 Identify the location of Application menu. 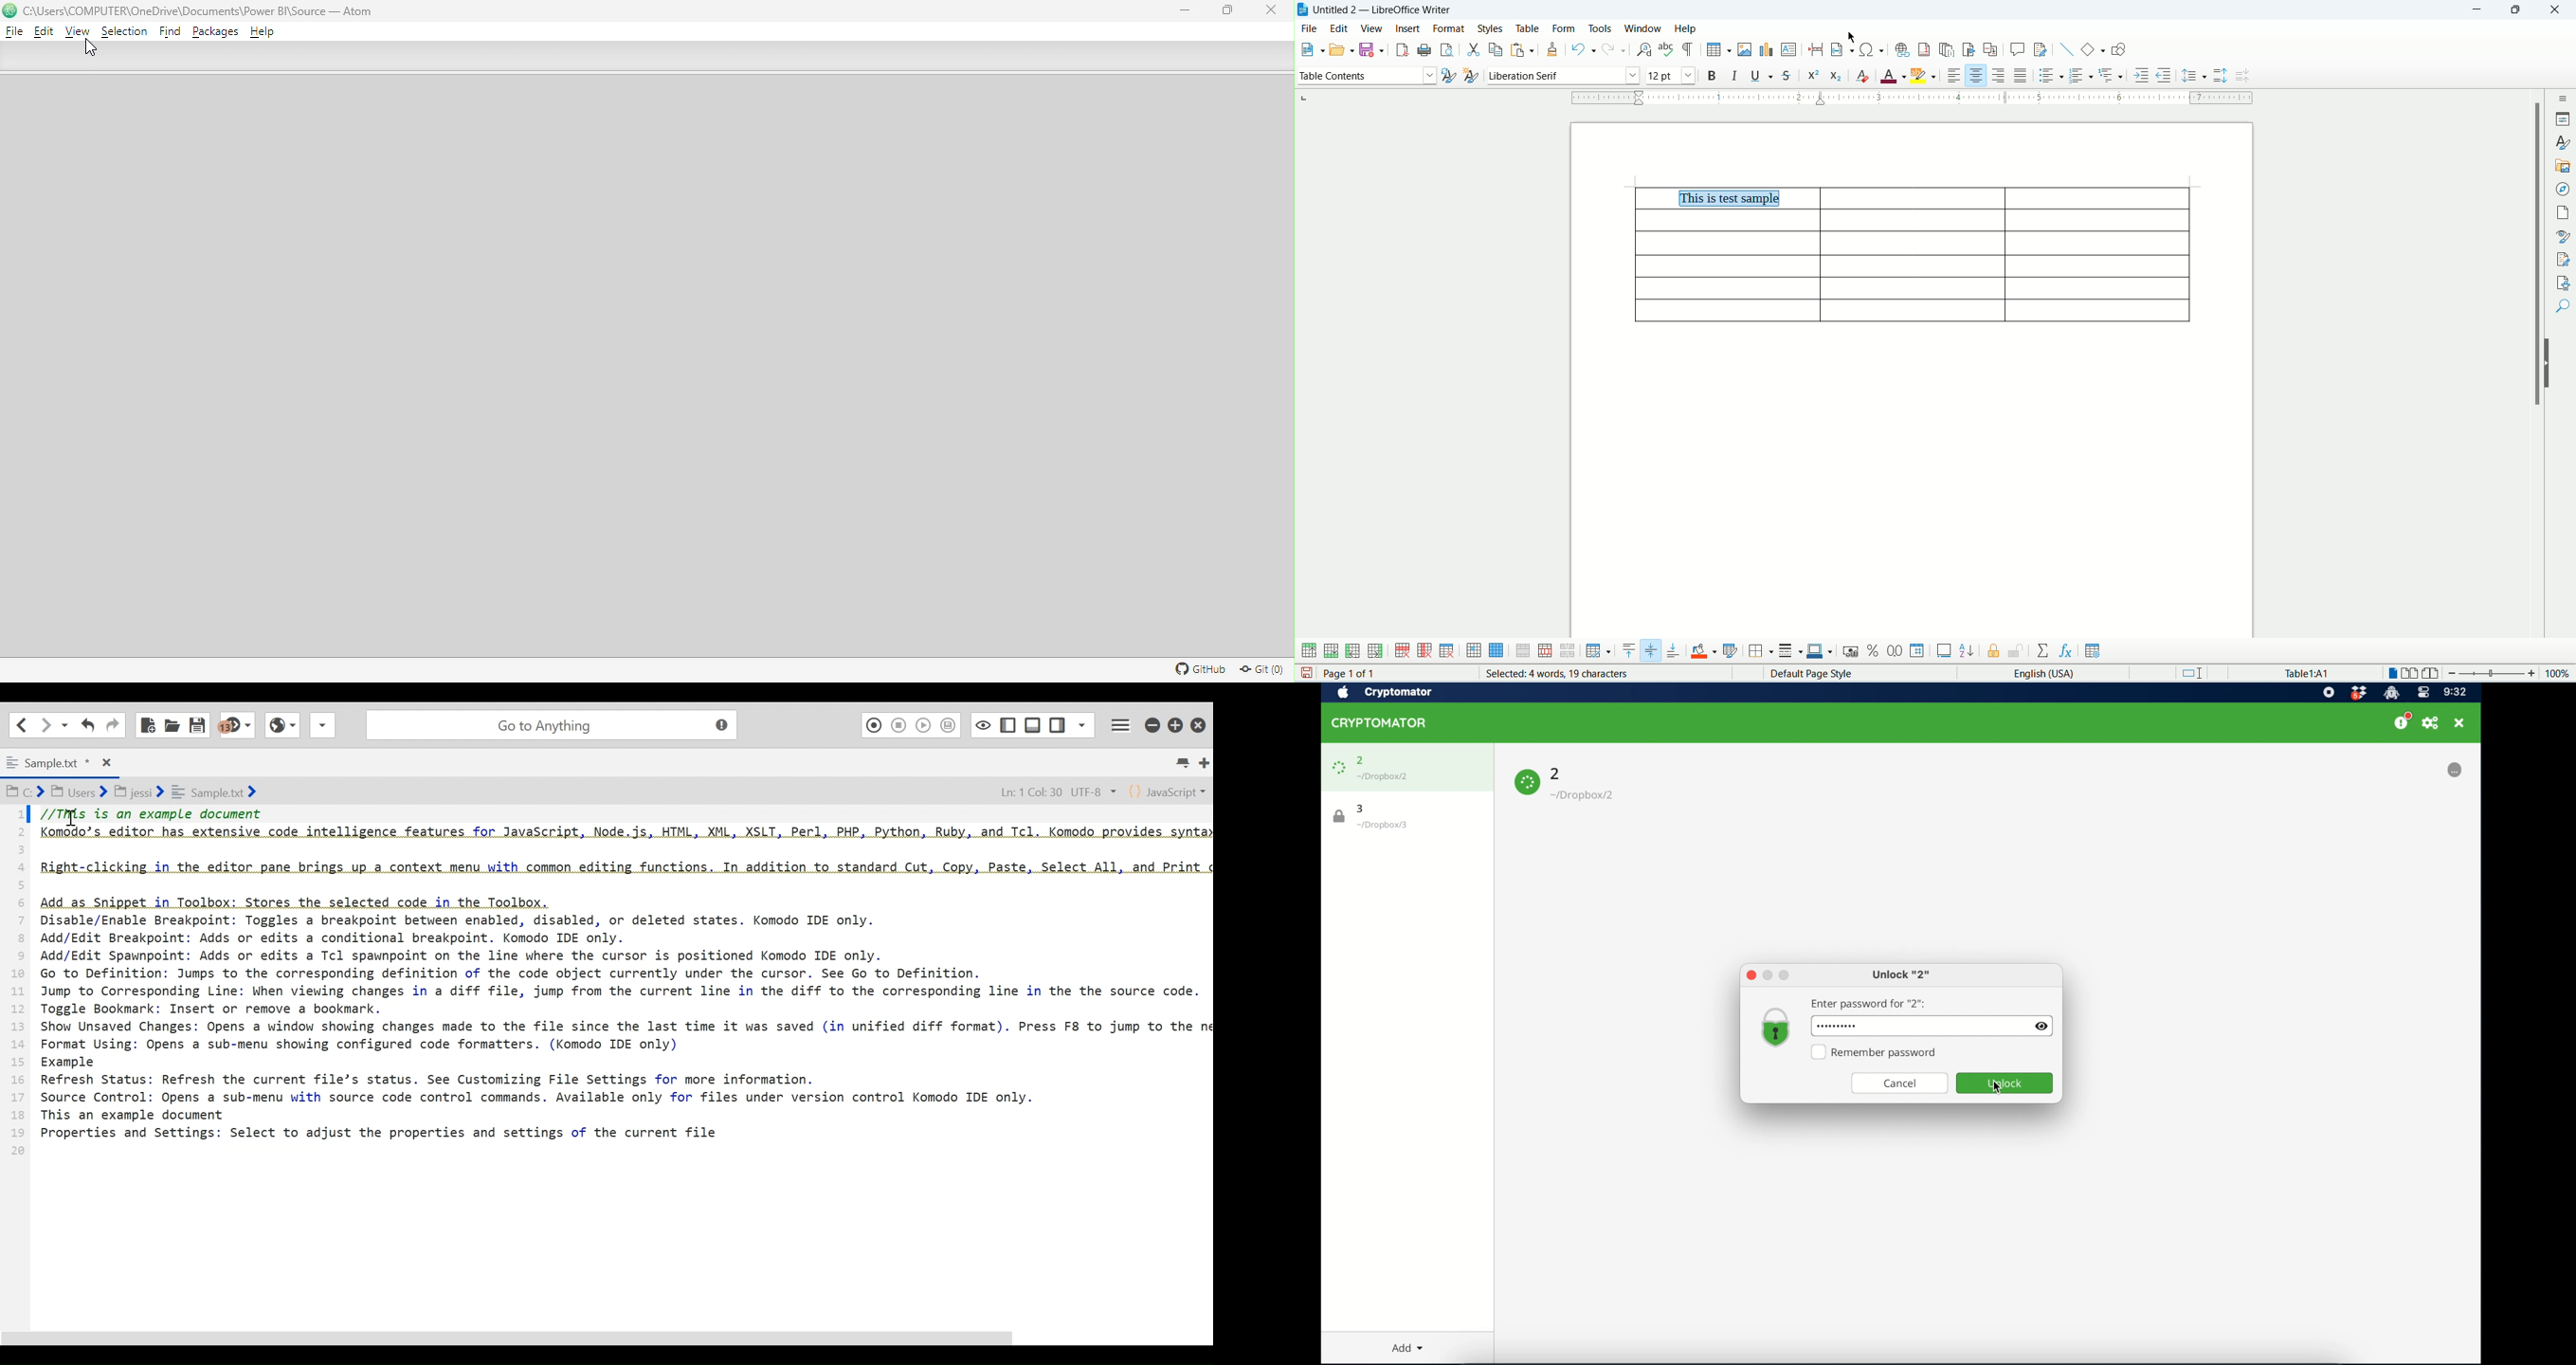
(1123, 724).